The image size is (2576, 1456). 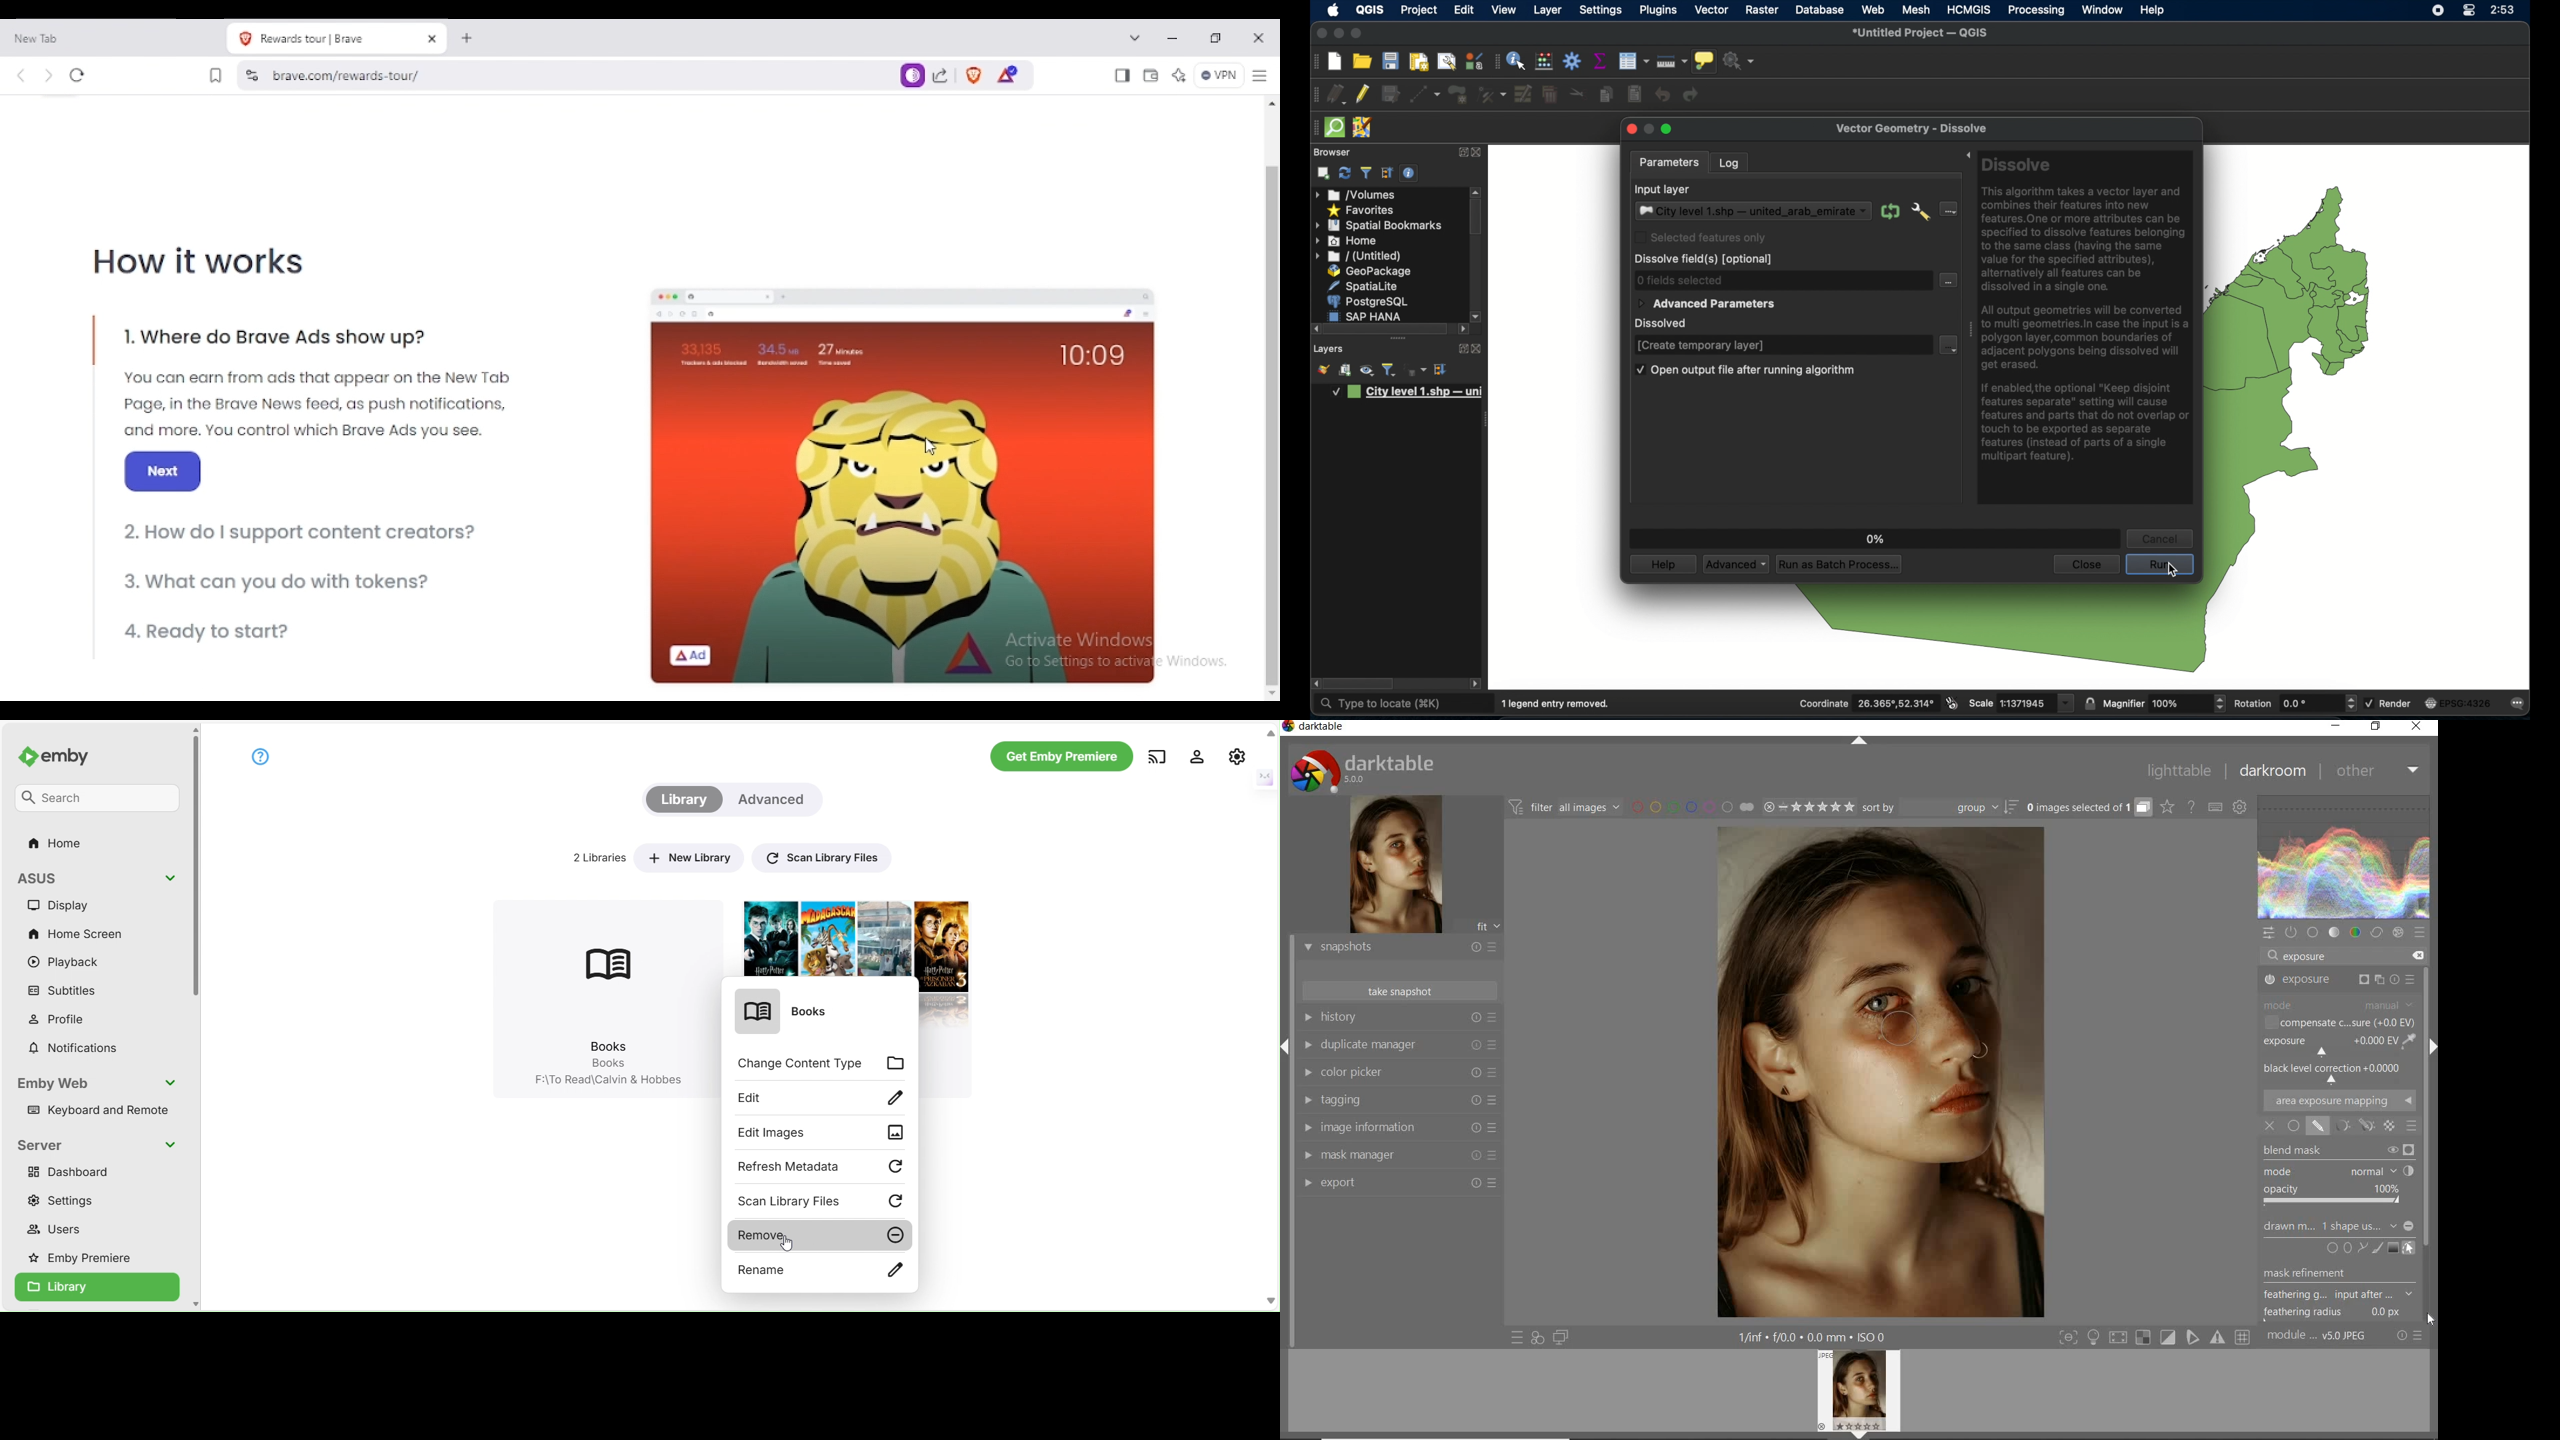 I want to click on rewards tour | Brave, so click(x=322, y=39).